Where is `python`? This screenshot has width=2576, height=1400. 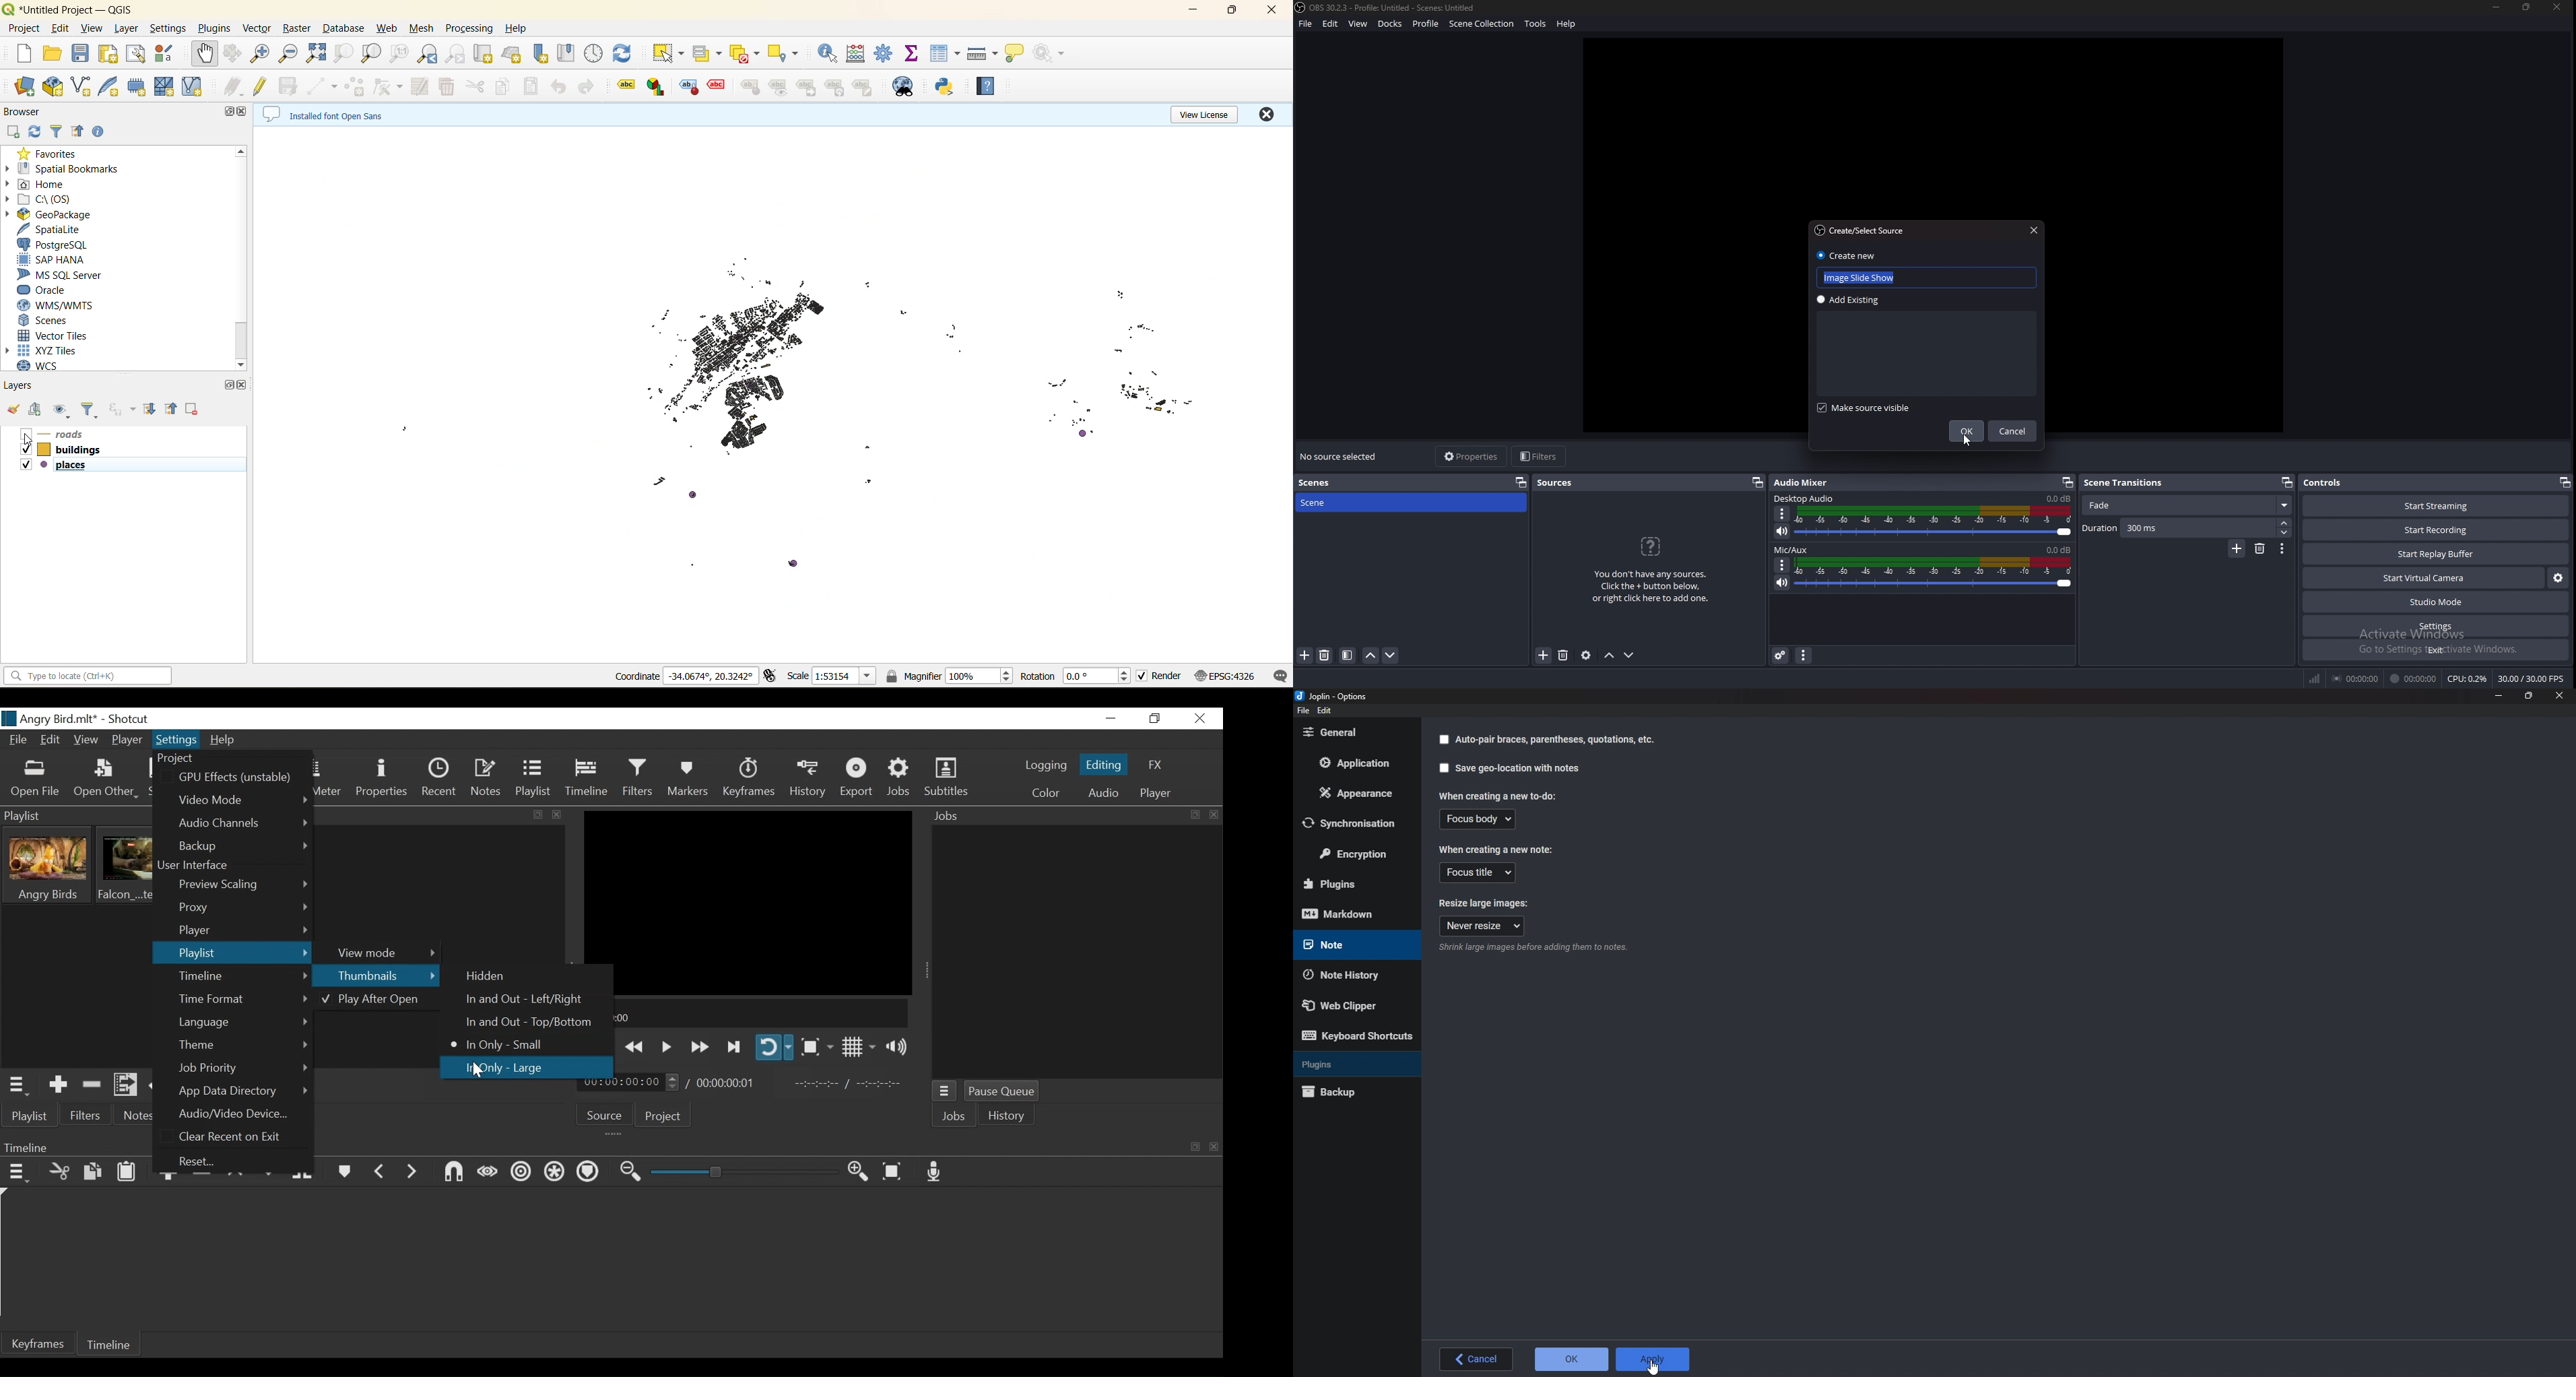
python is located at coordinates (950, 87).